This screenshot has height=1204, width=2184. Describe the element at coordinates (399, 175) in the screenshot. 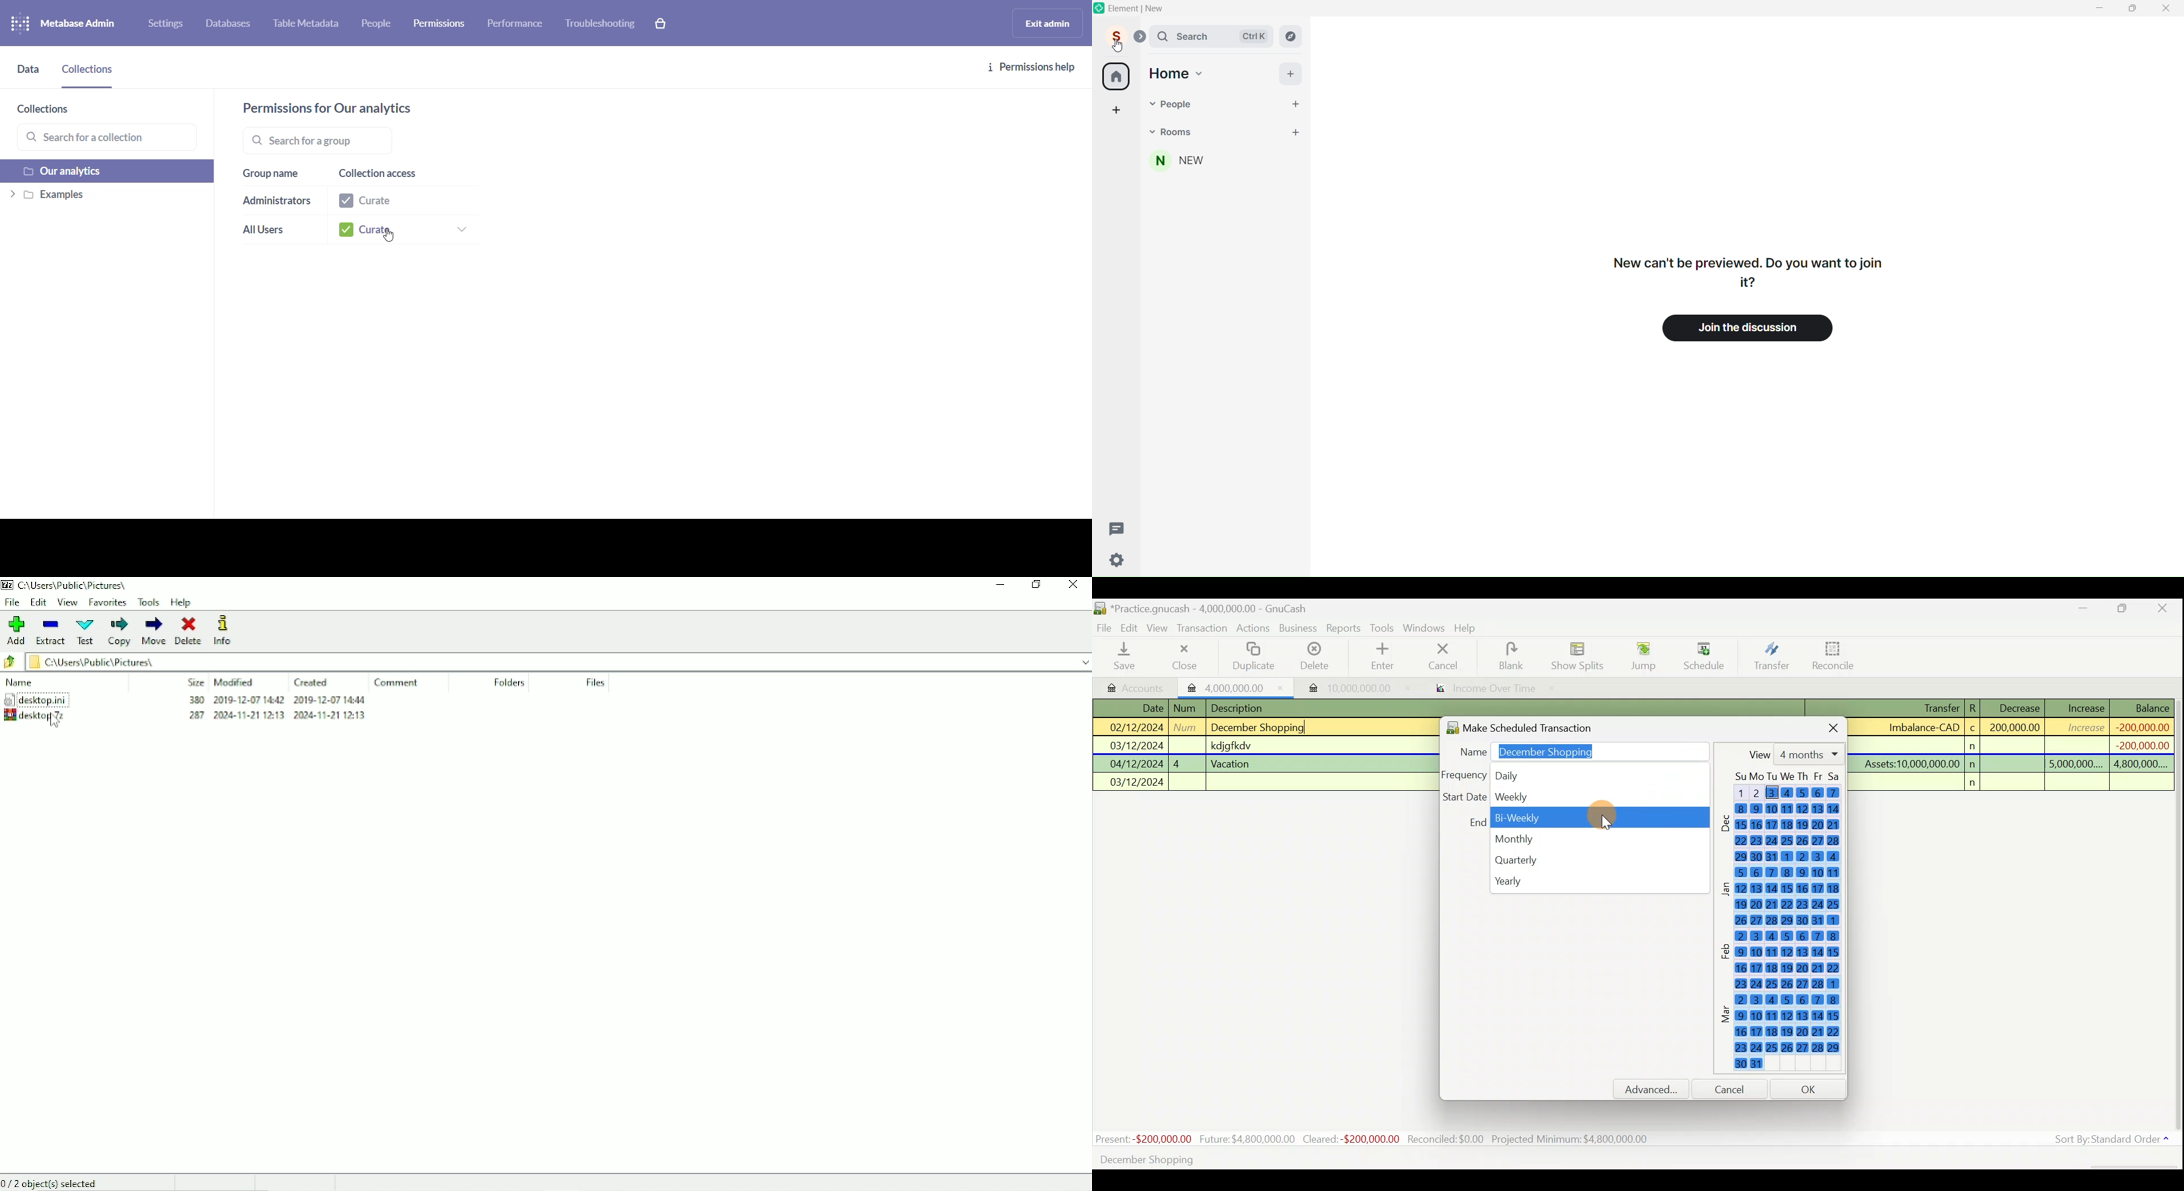

I see `collection access heading` at that location.